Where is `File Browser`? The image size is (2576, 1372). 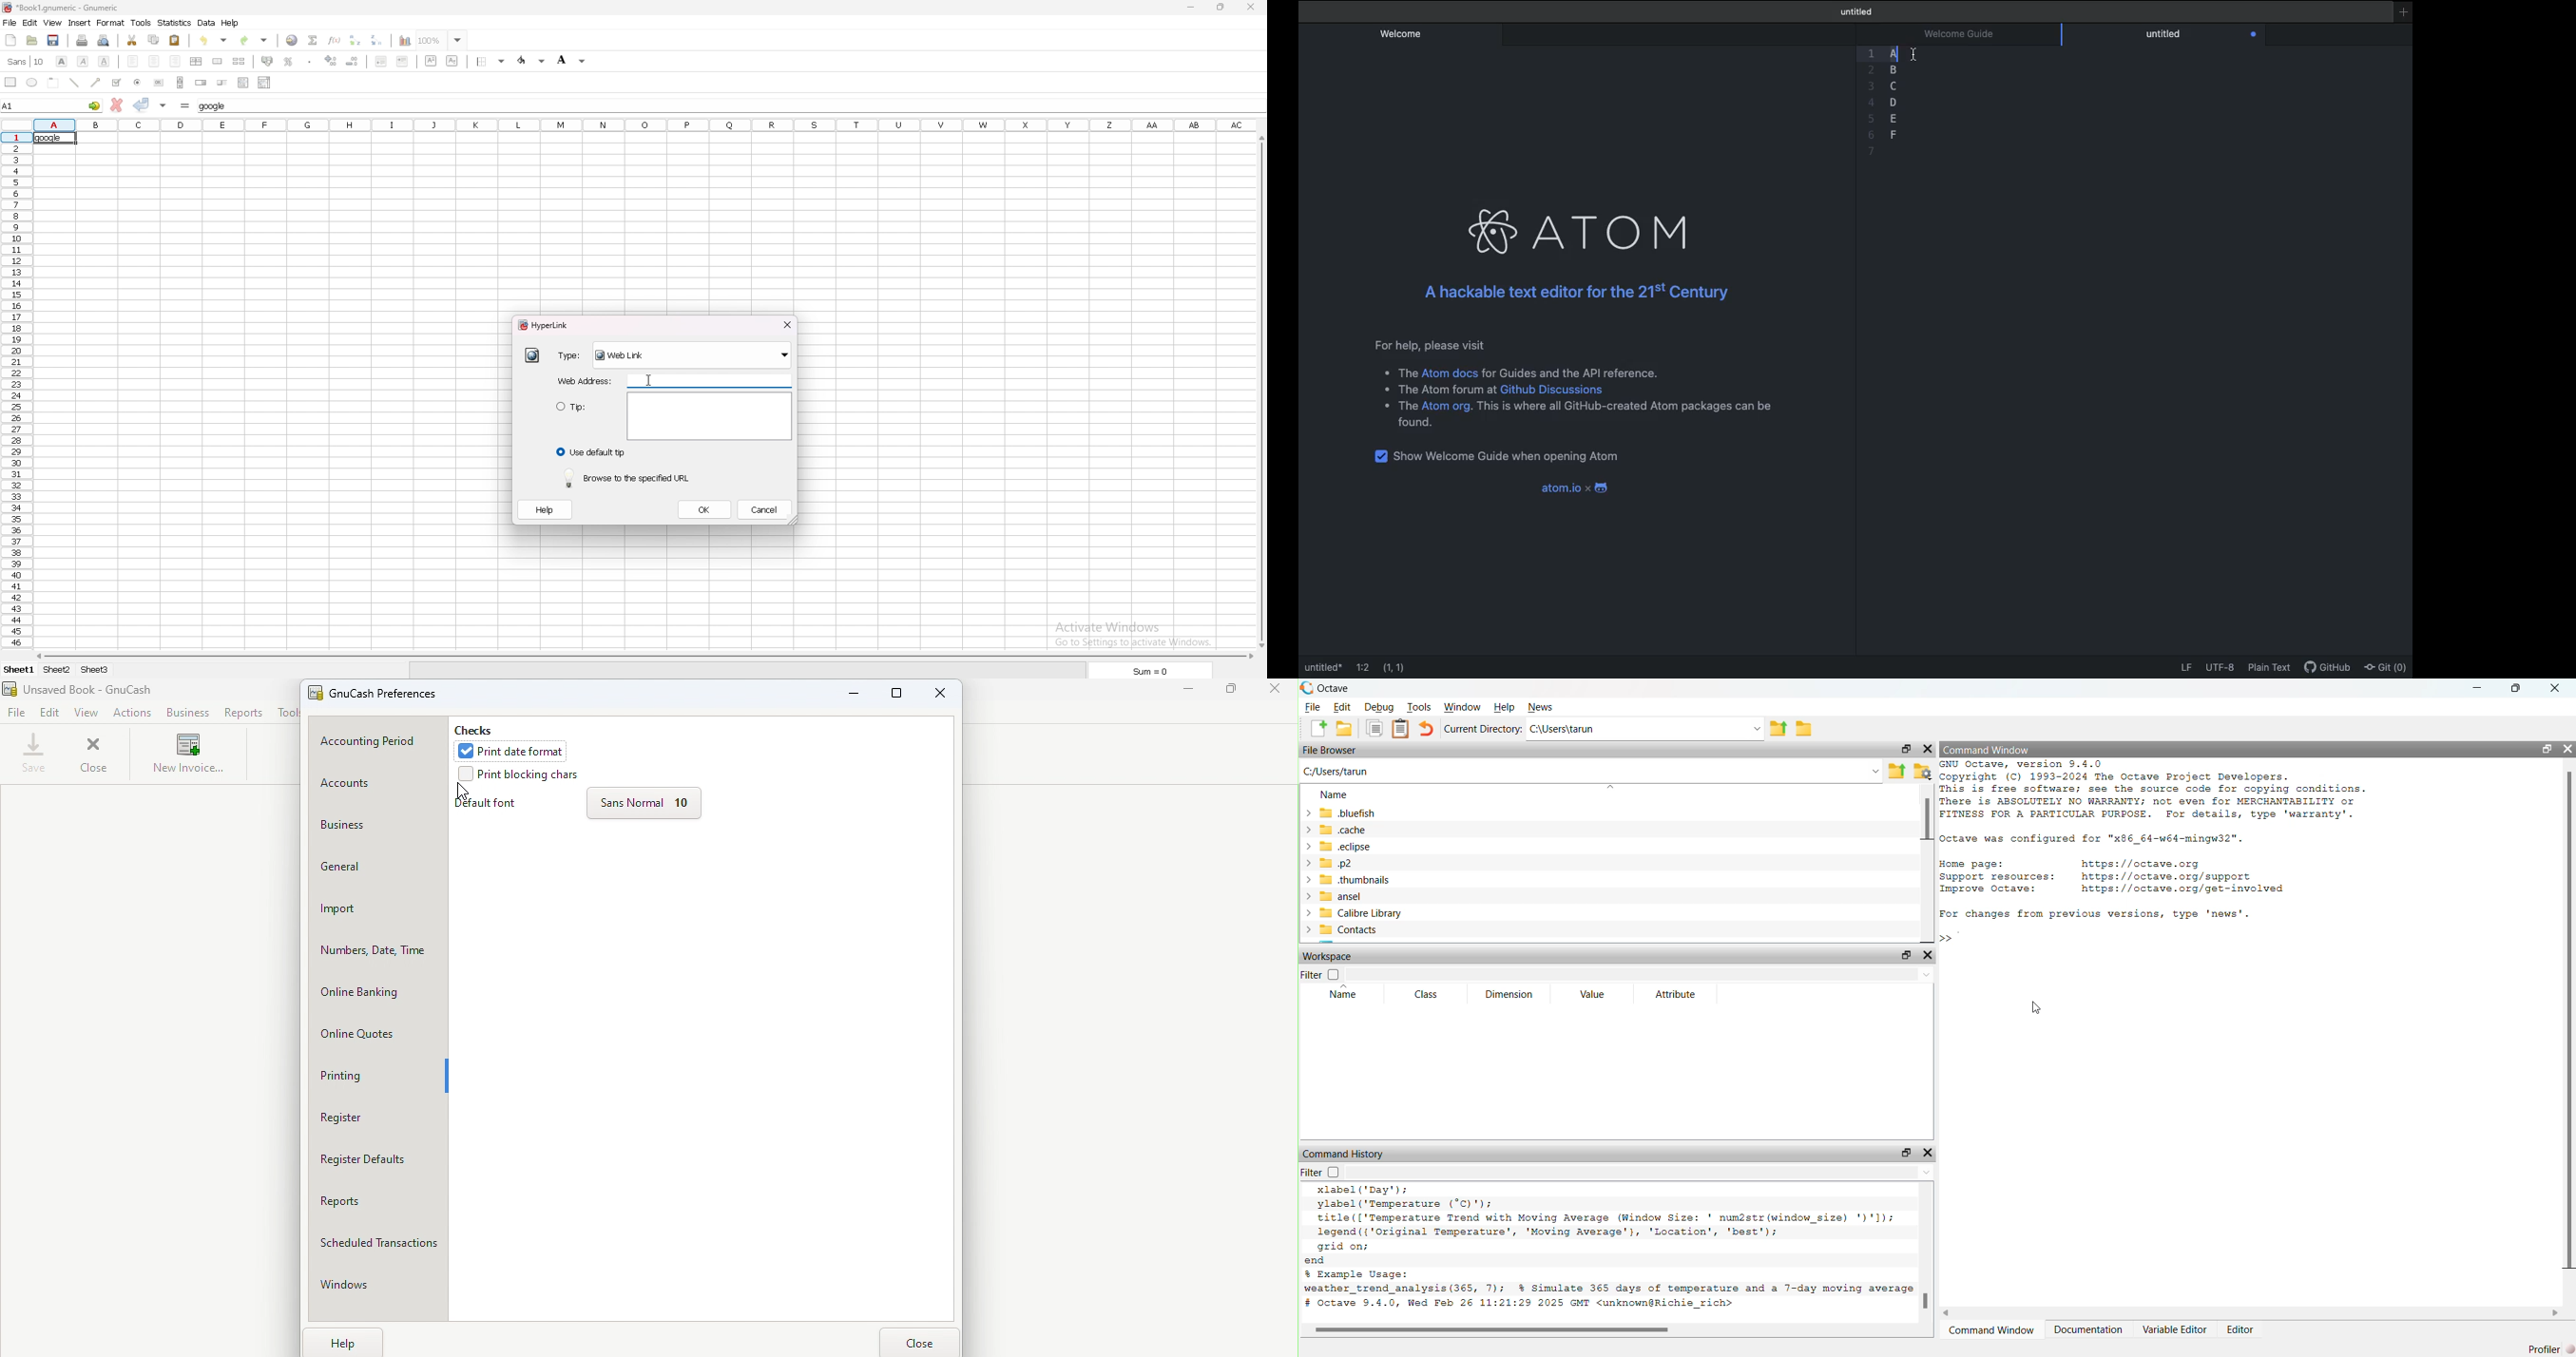
File Browser is located at coordinates (1332, 750).